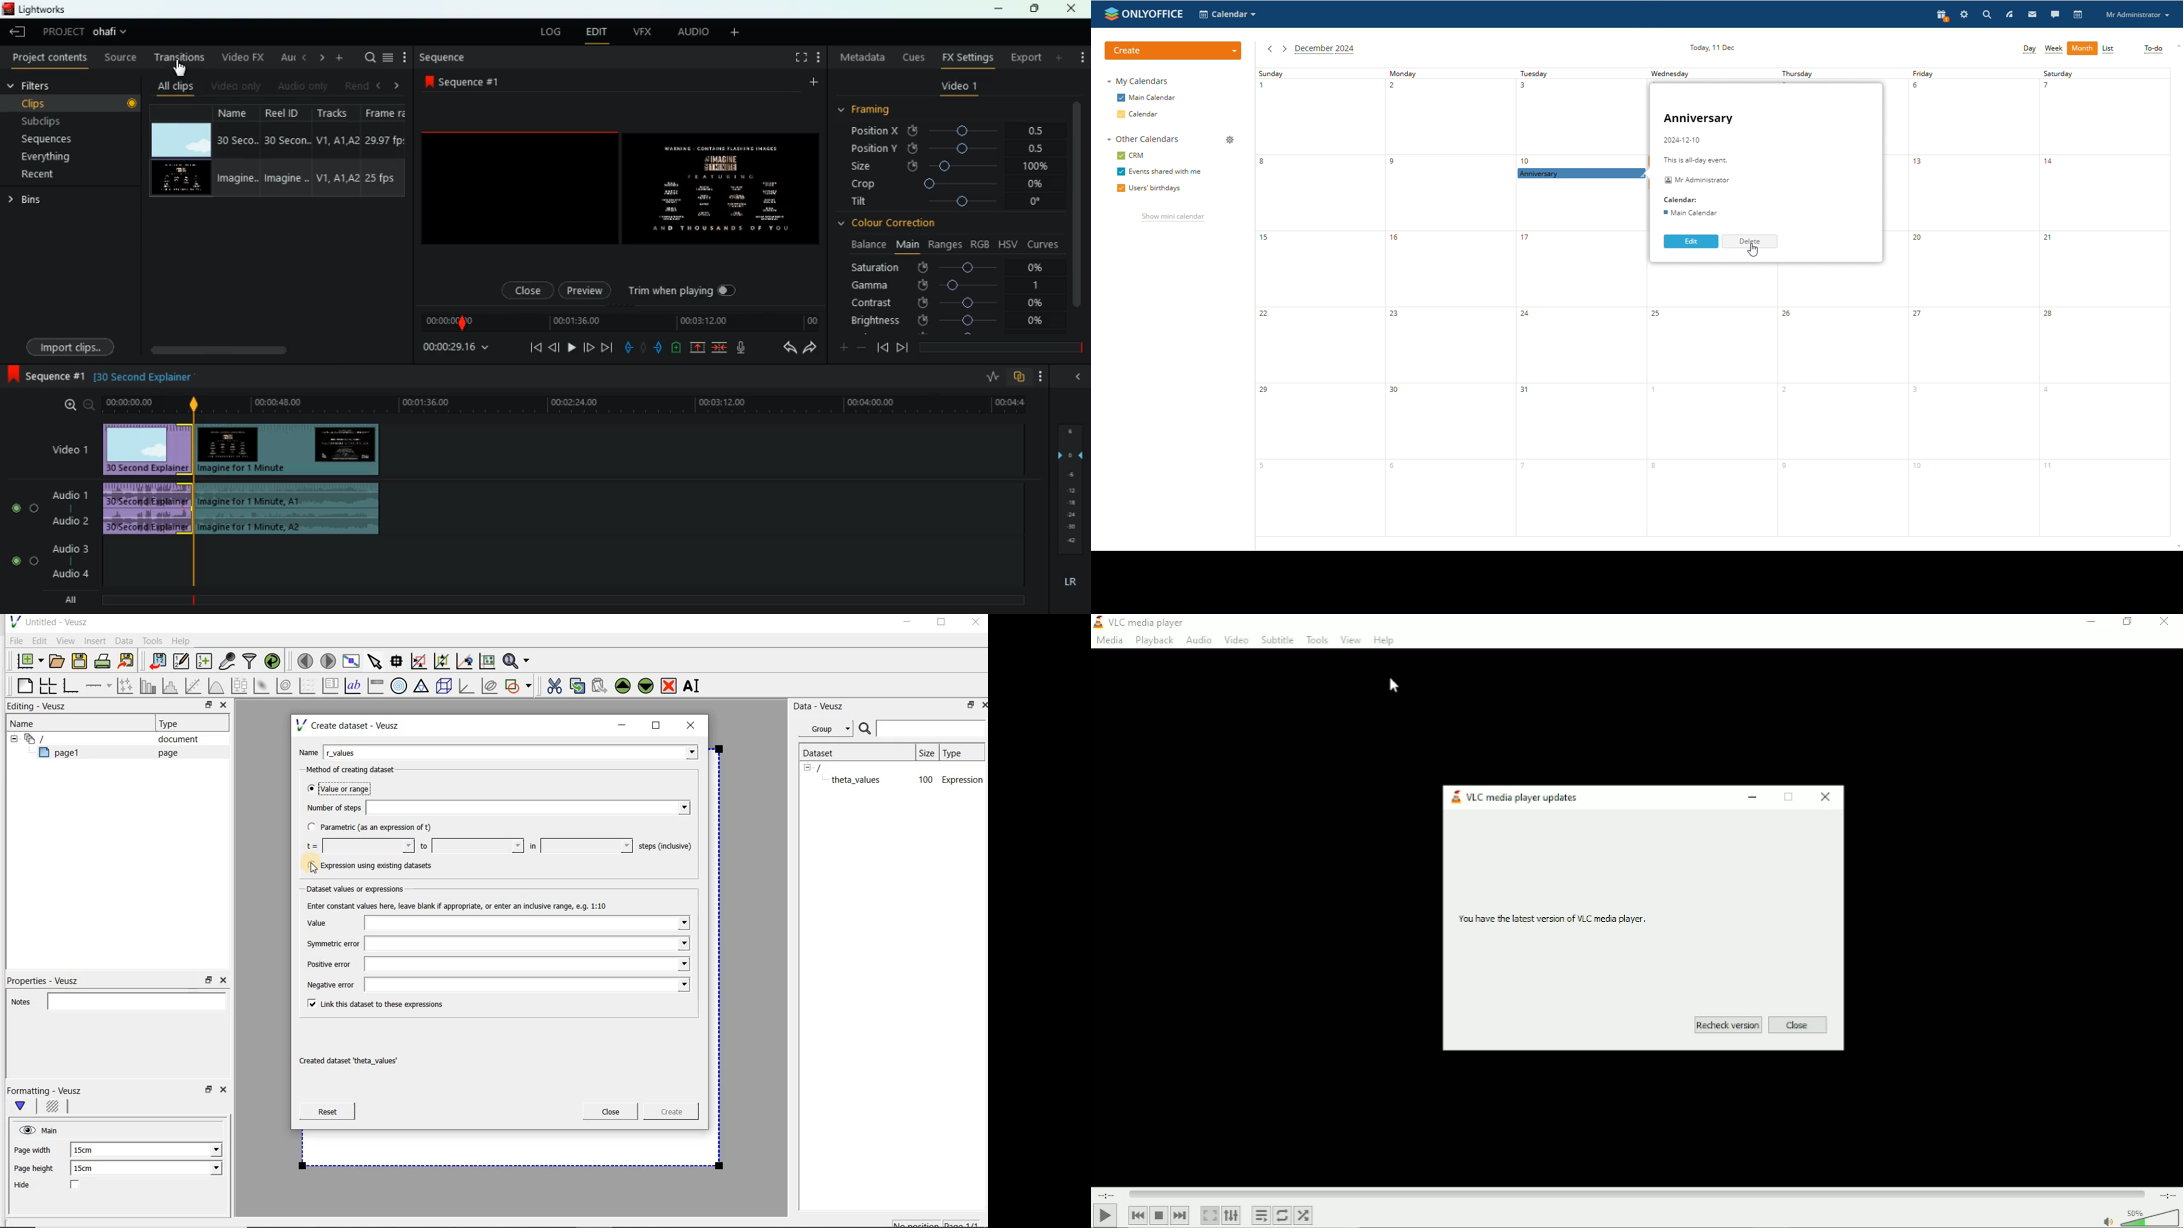 The image size is (2184, 1232). I want to click on Close, so click(2164, 623).